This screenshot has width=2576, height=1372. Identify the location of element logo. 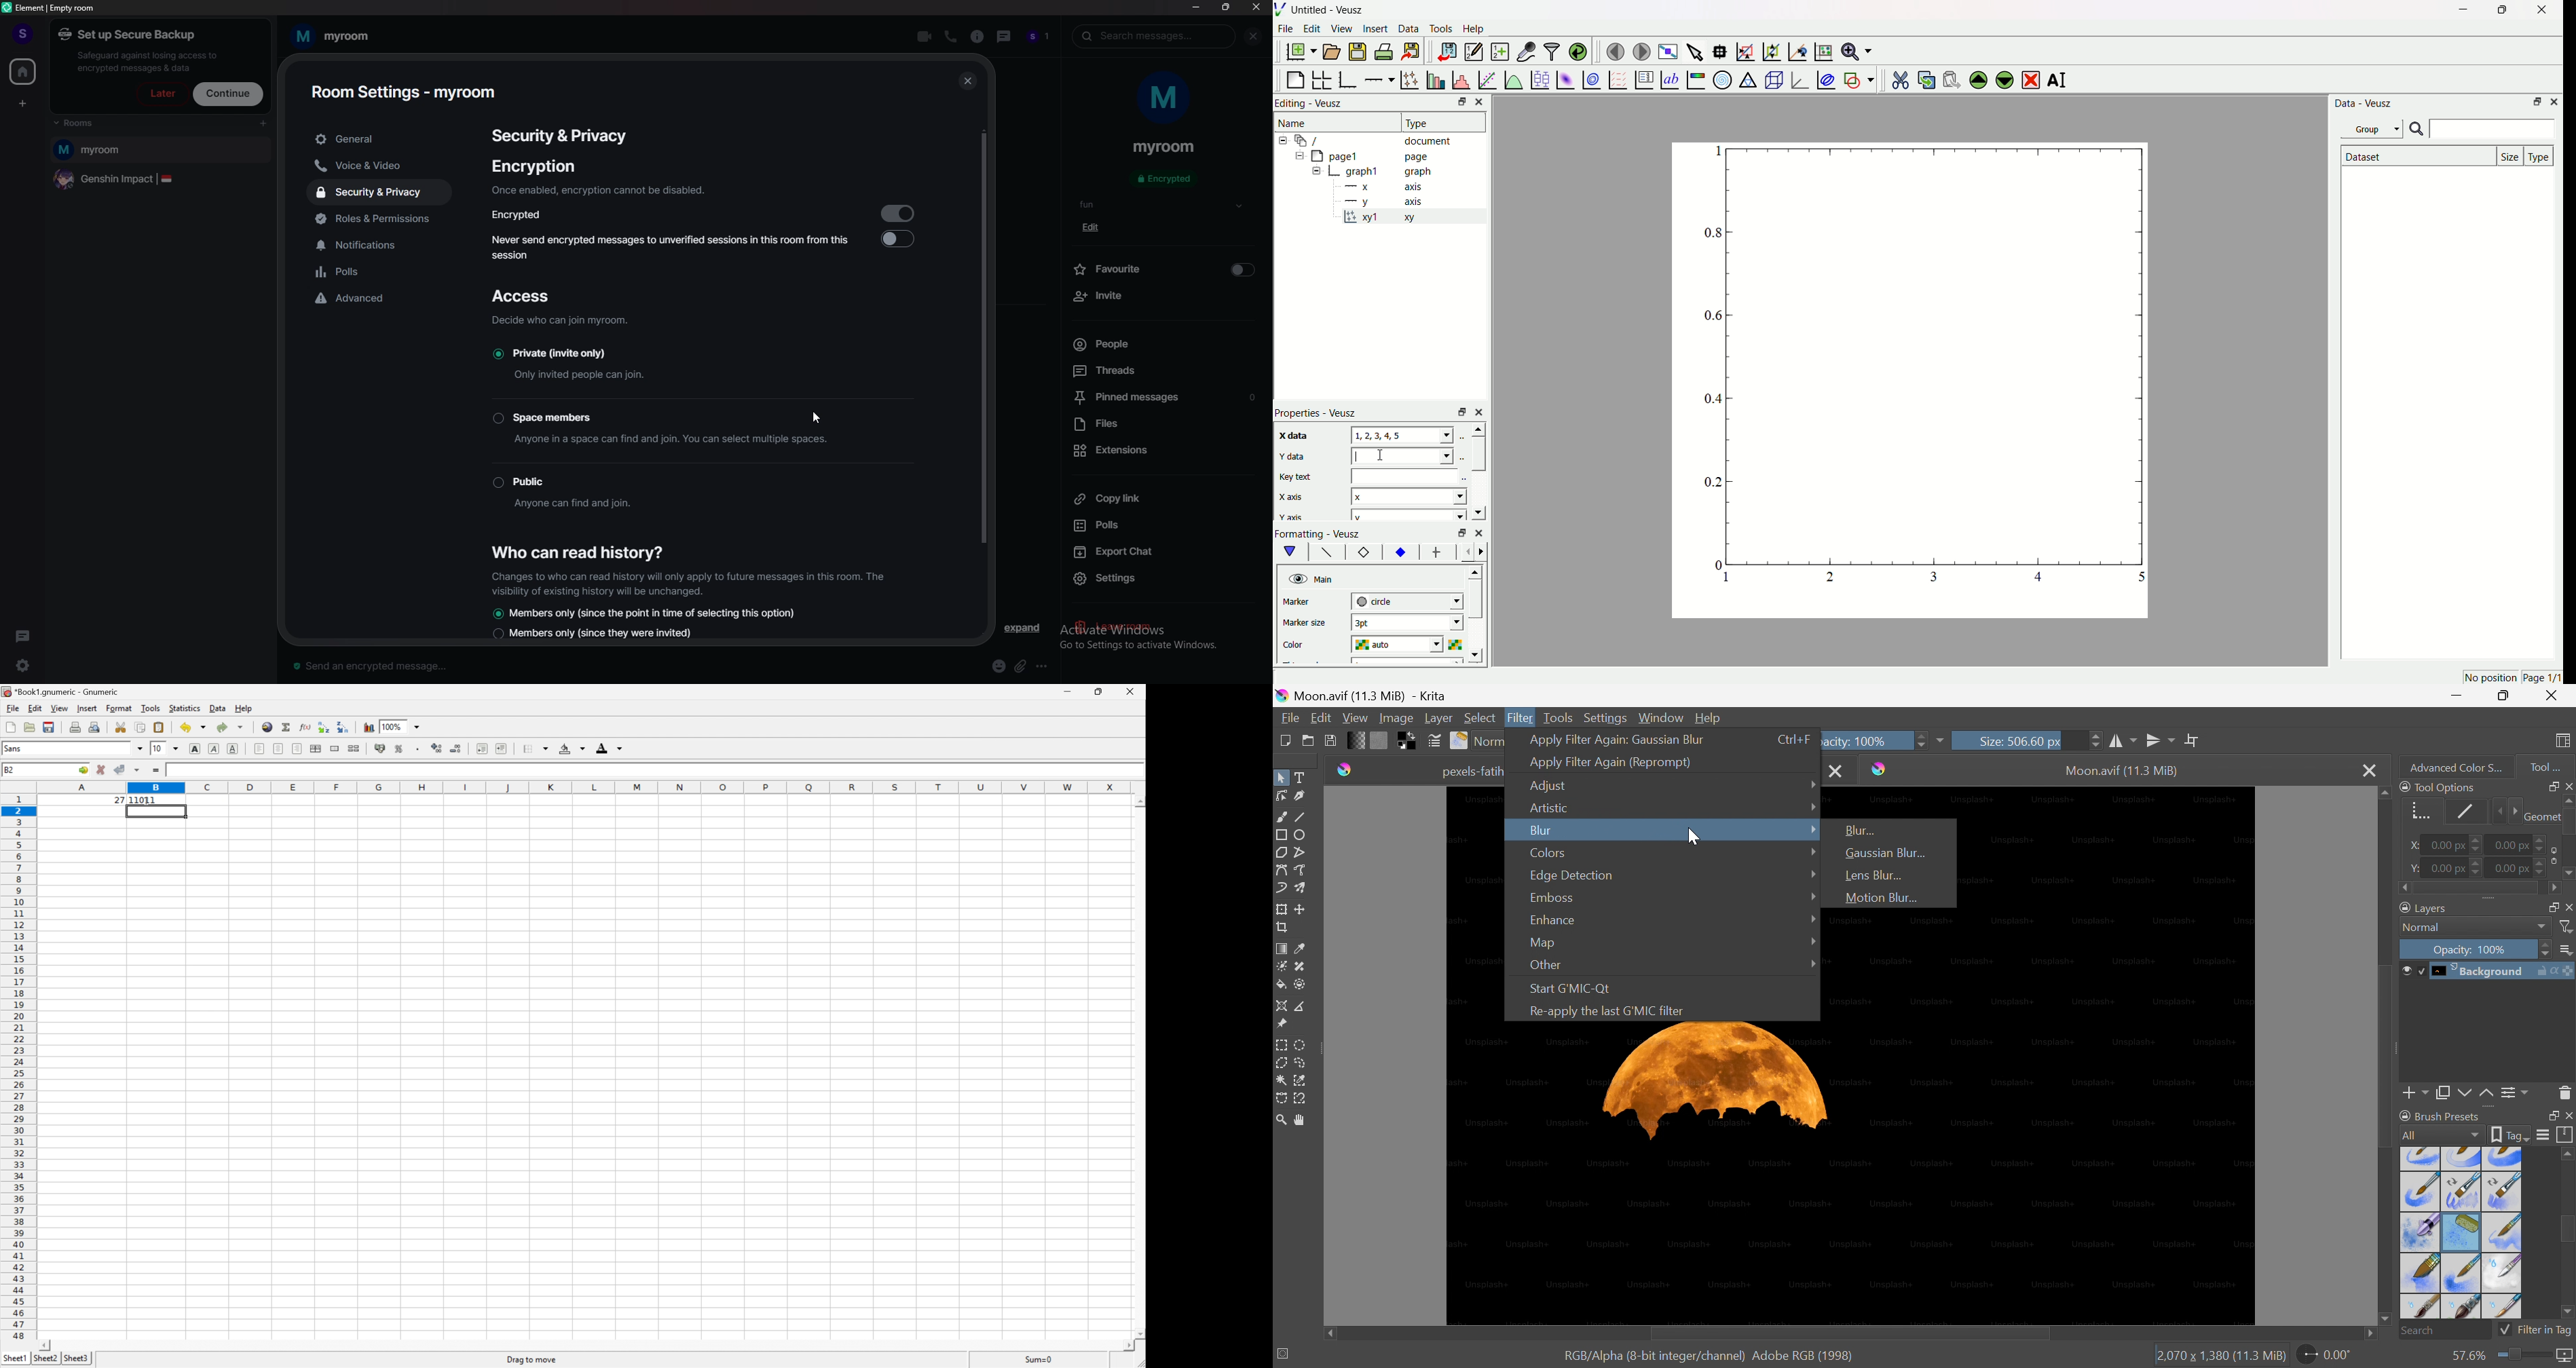
(8, 8).